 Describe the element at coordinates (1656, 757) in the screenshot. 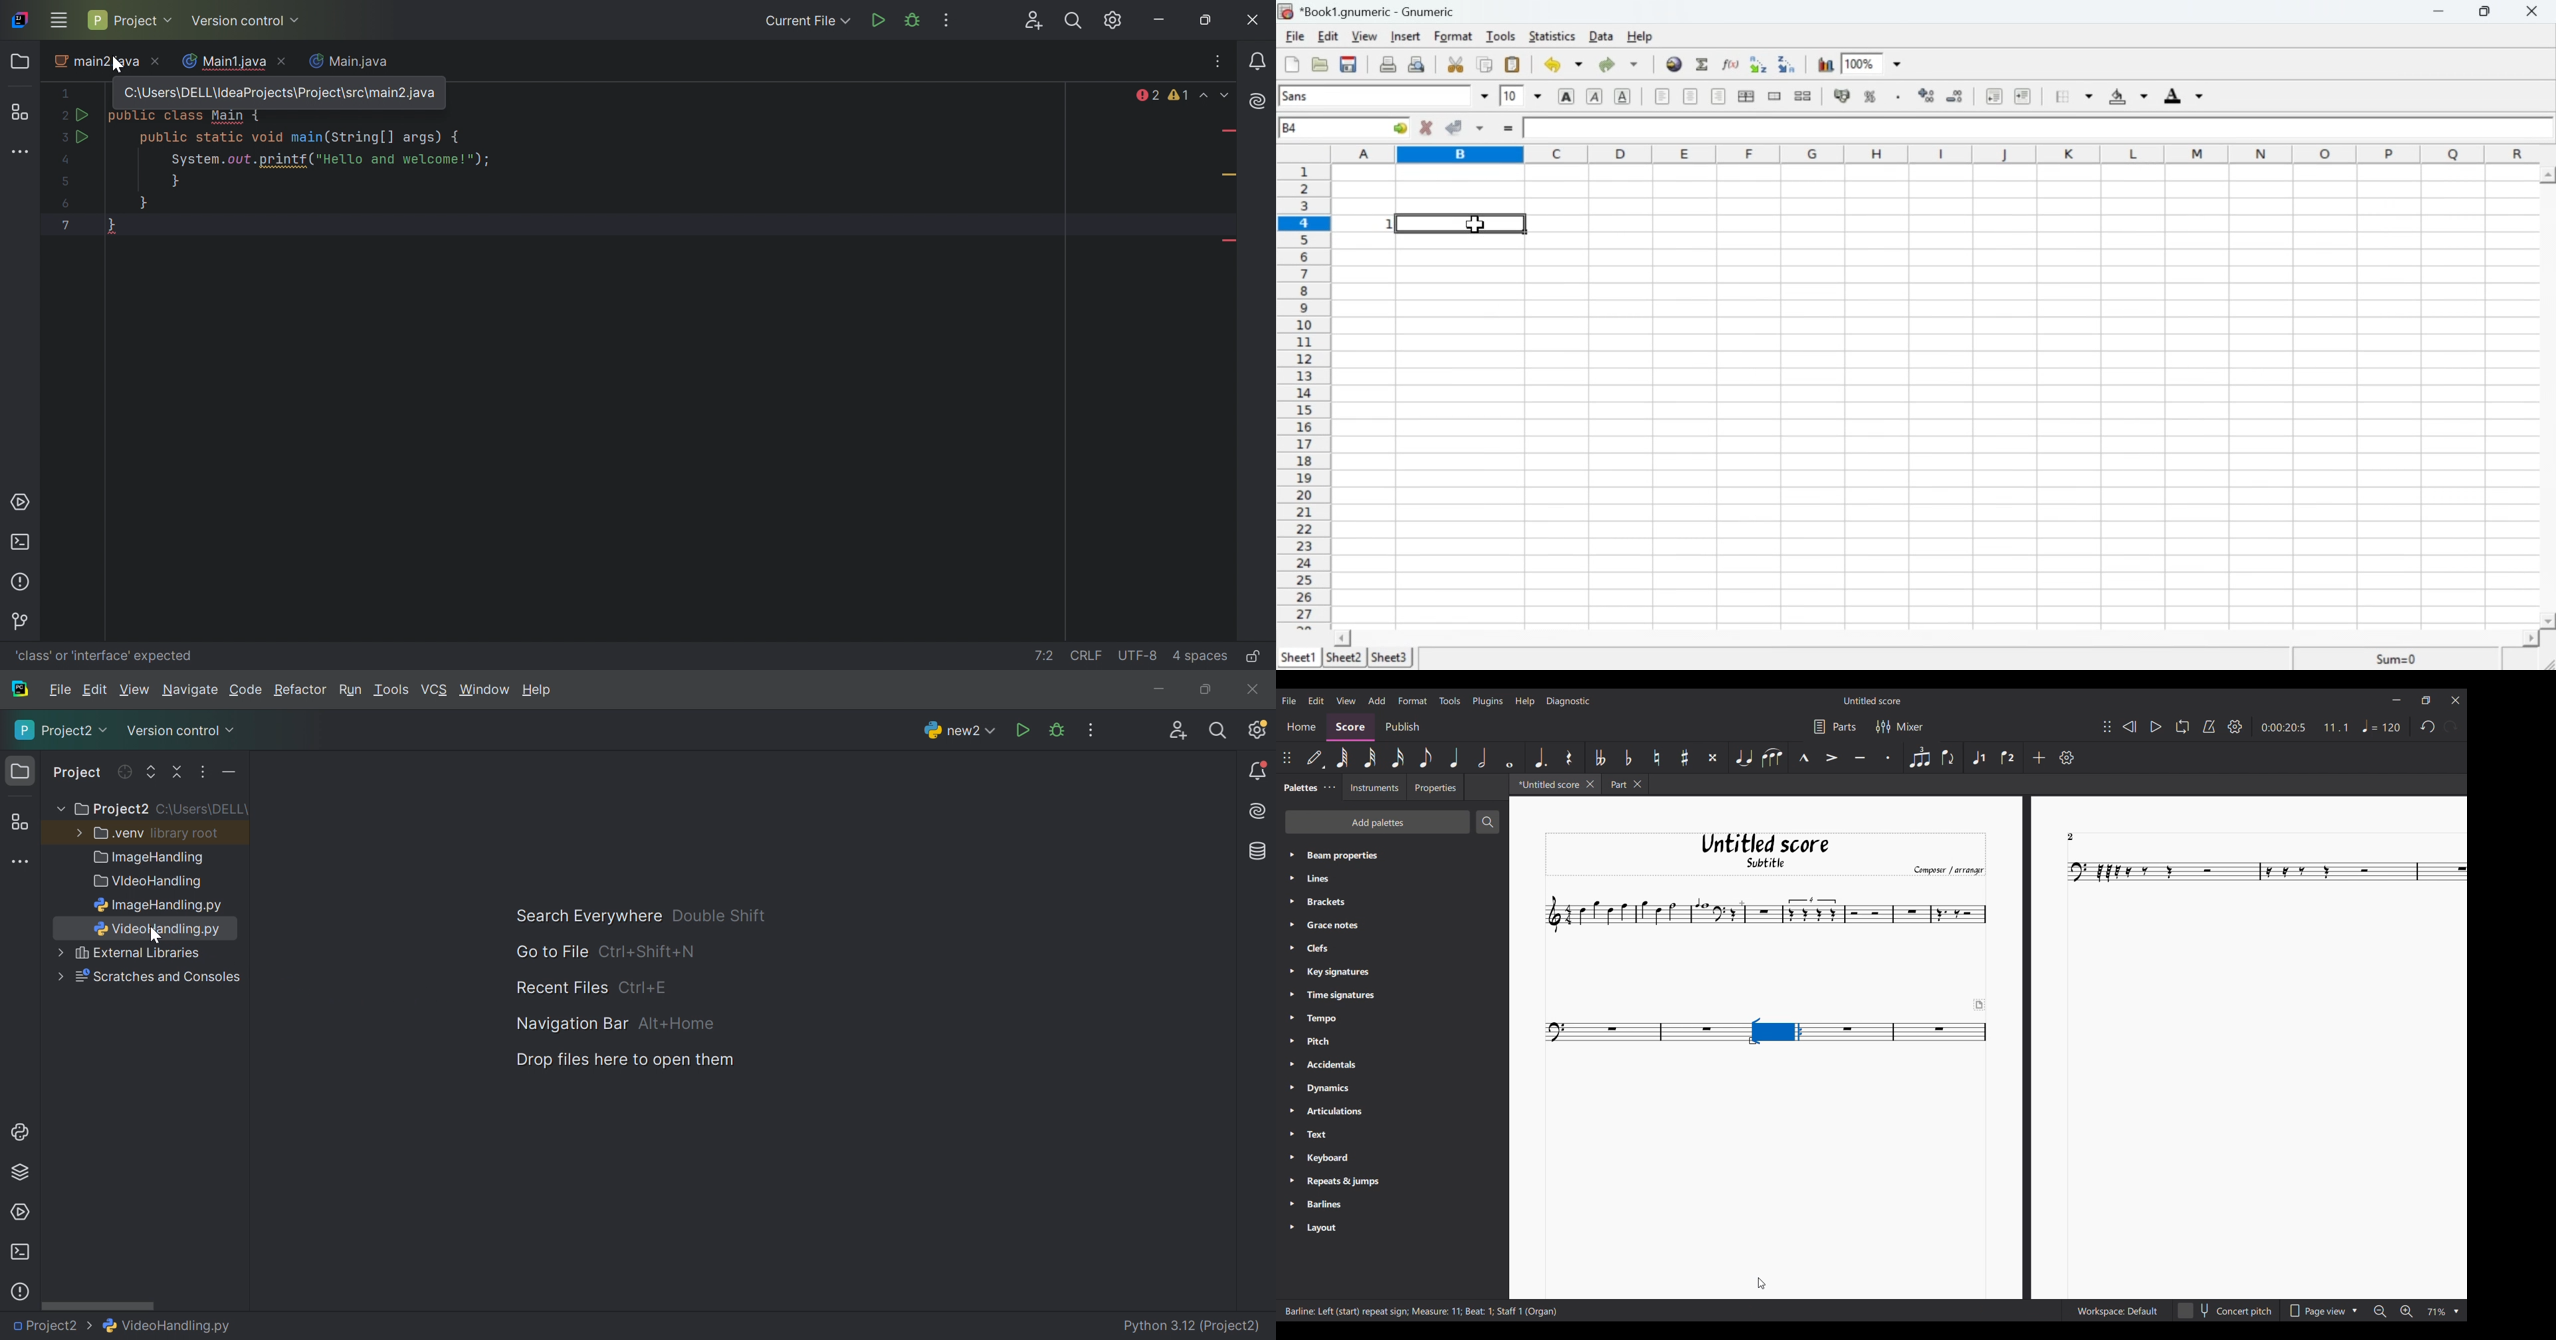

I see `Toggle natural` at that location.